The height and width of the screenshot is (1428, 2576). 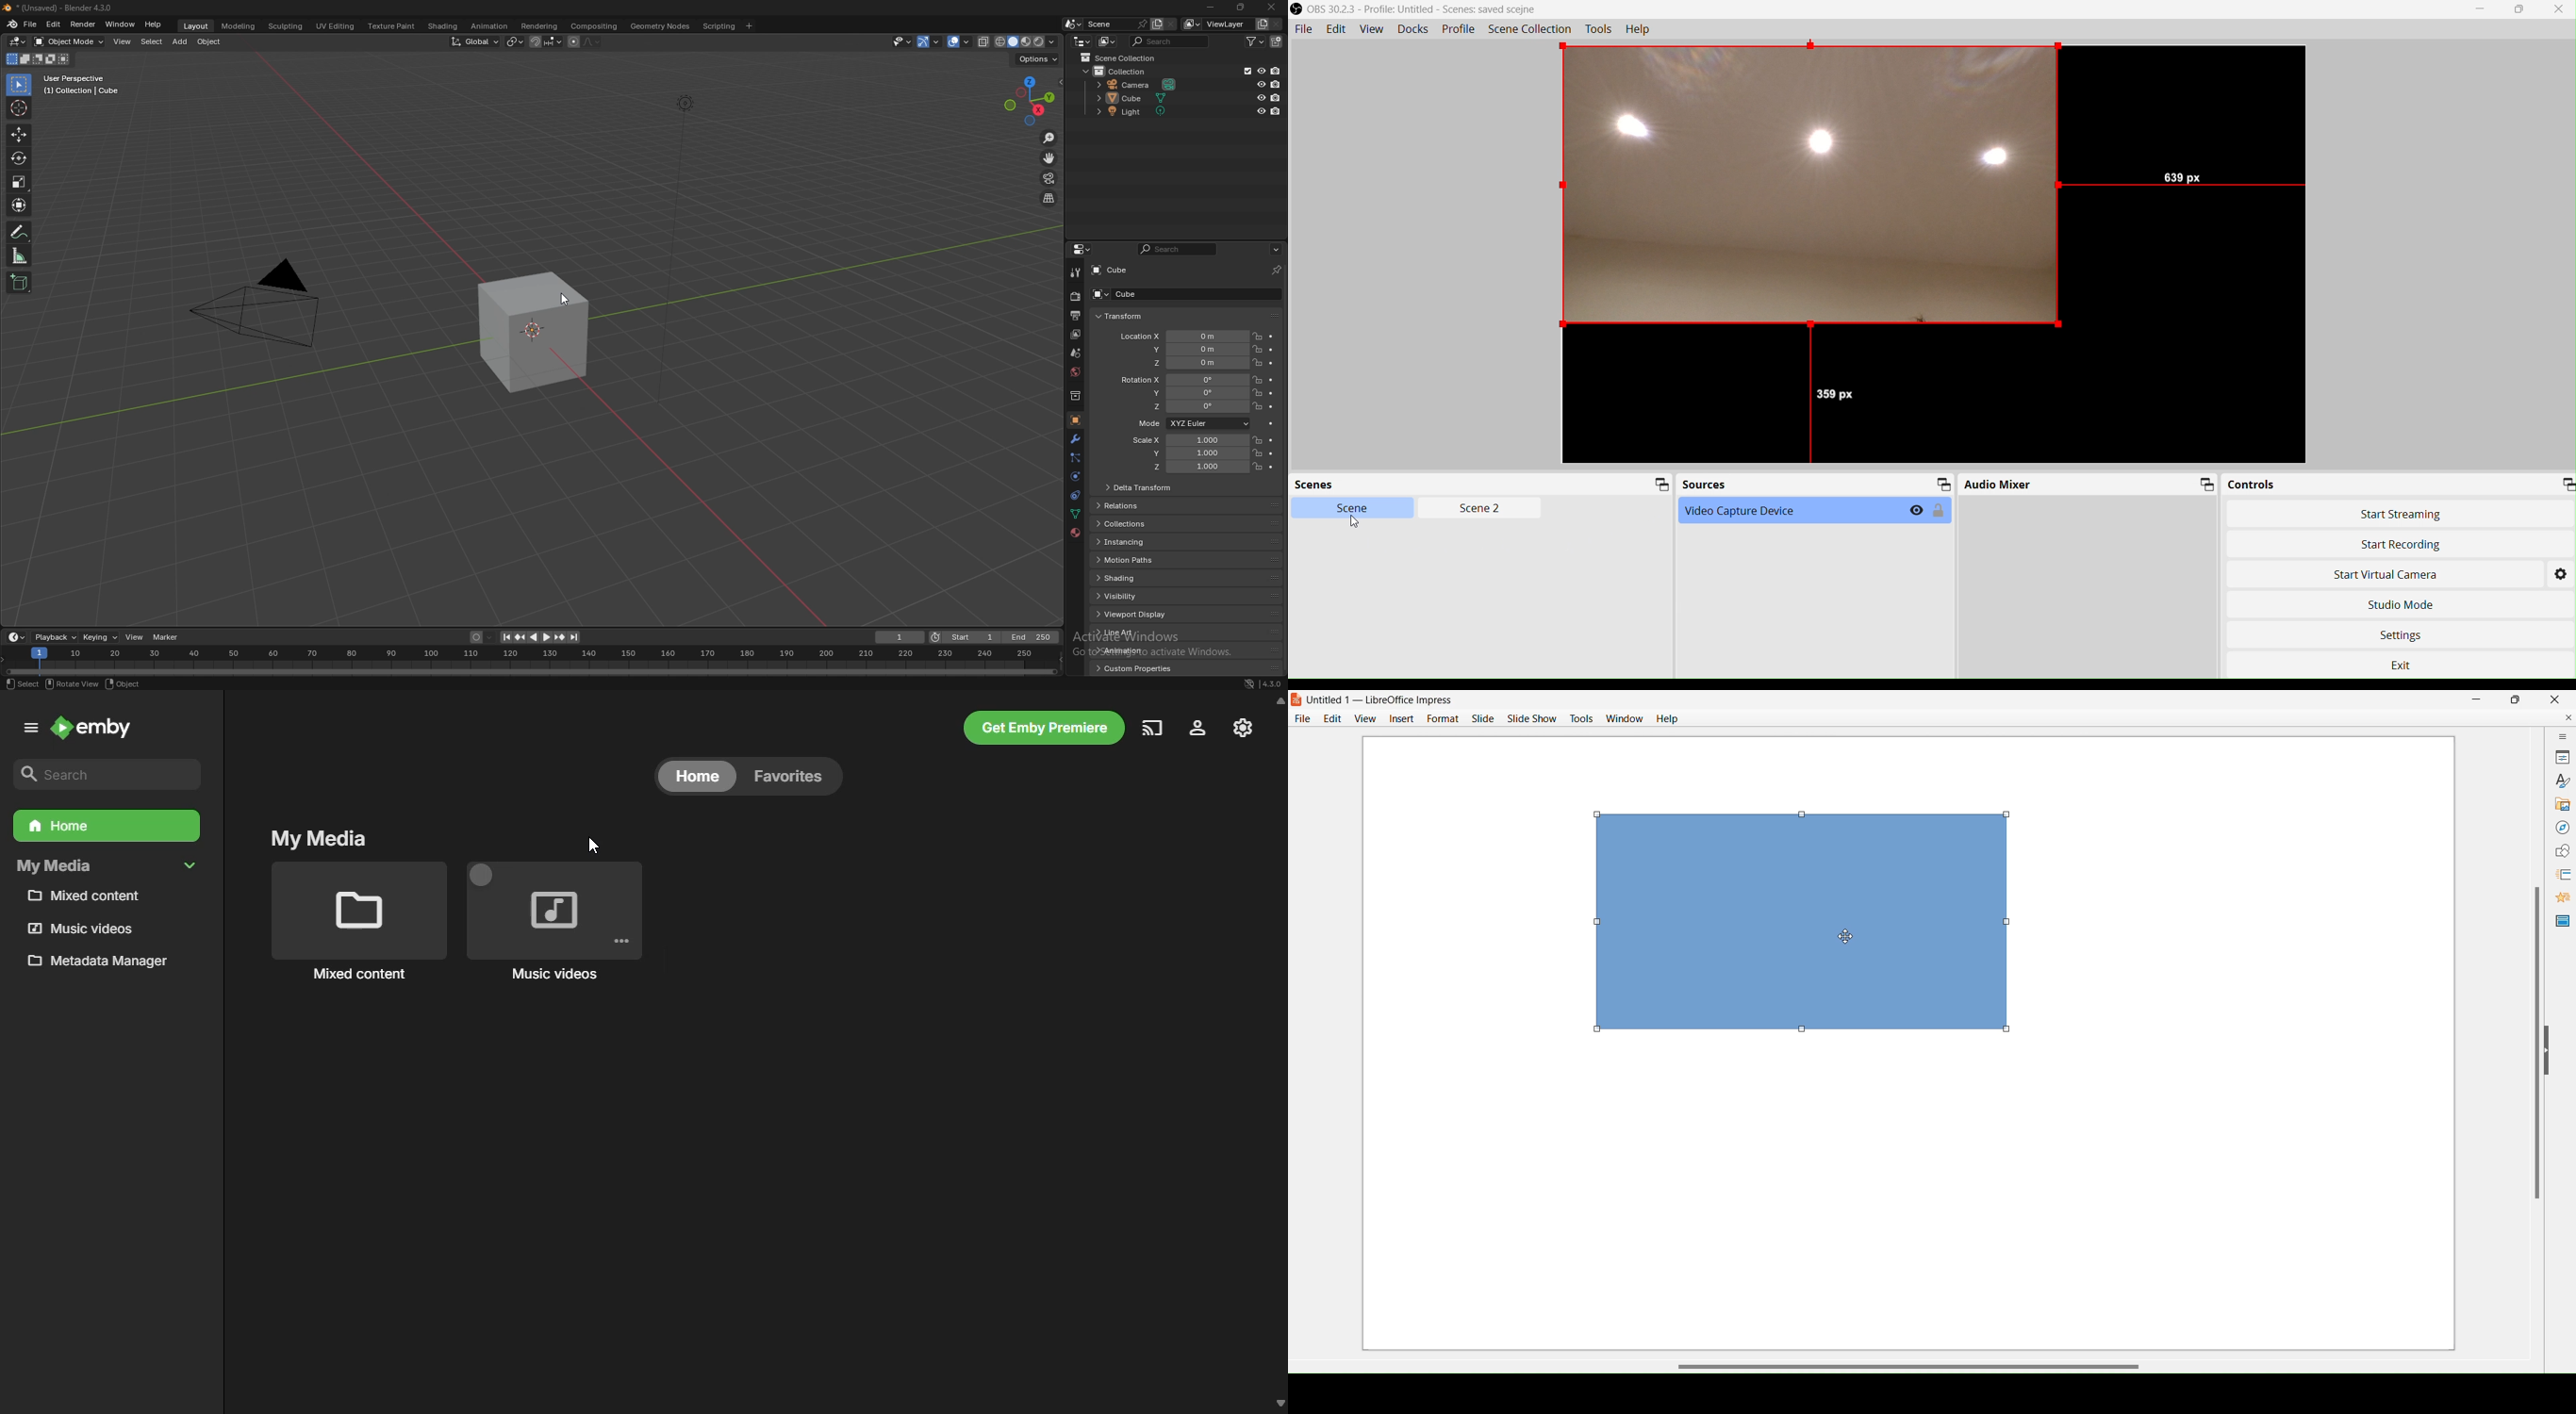 I want to click on my media, so click(x=319, y=836).